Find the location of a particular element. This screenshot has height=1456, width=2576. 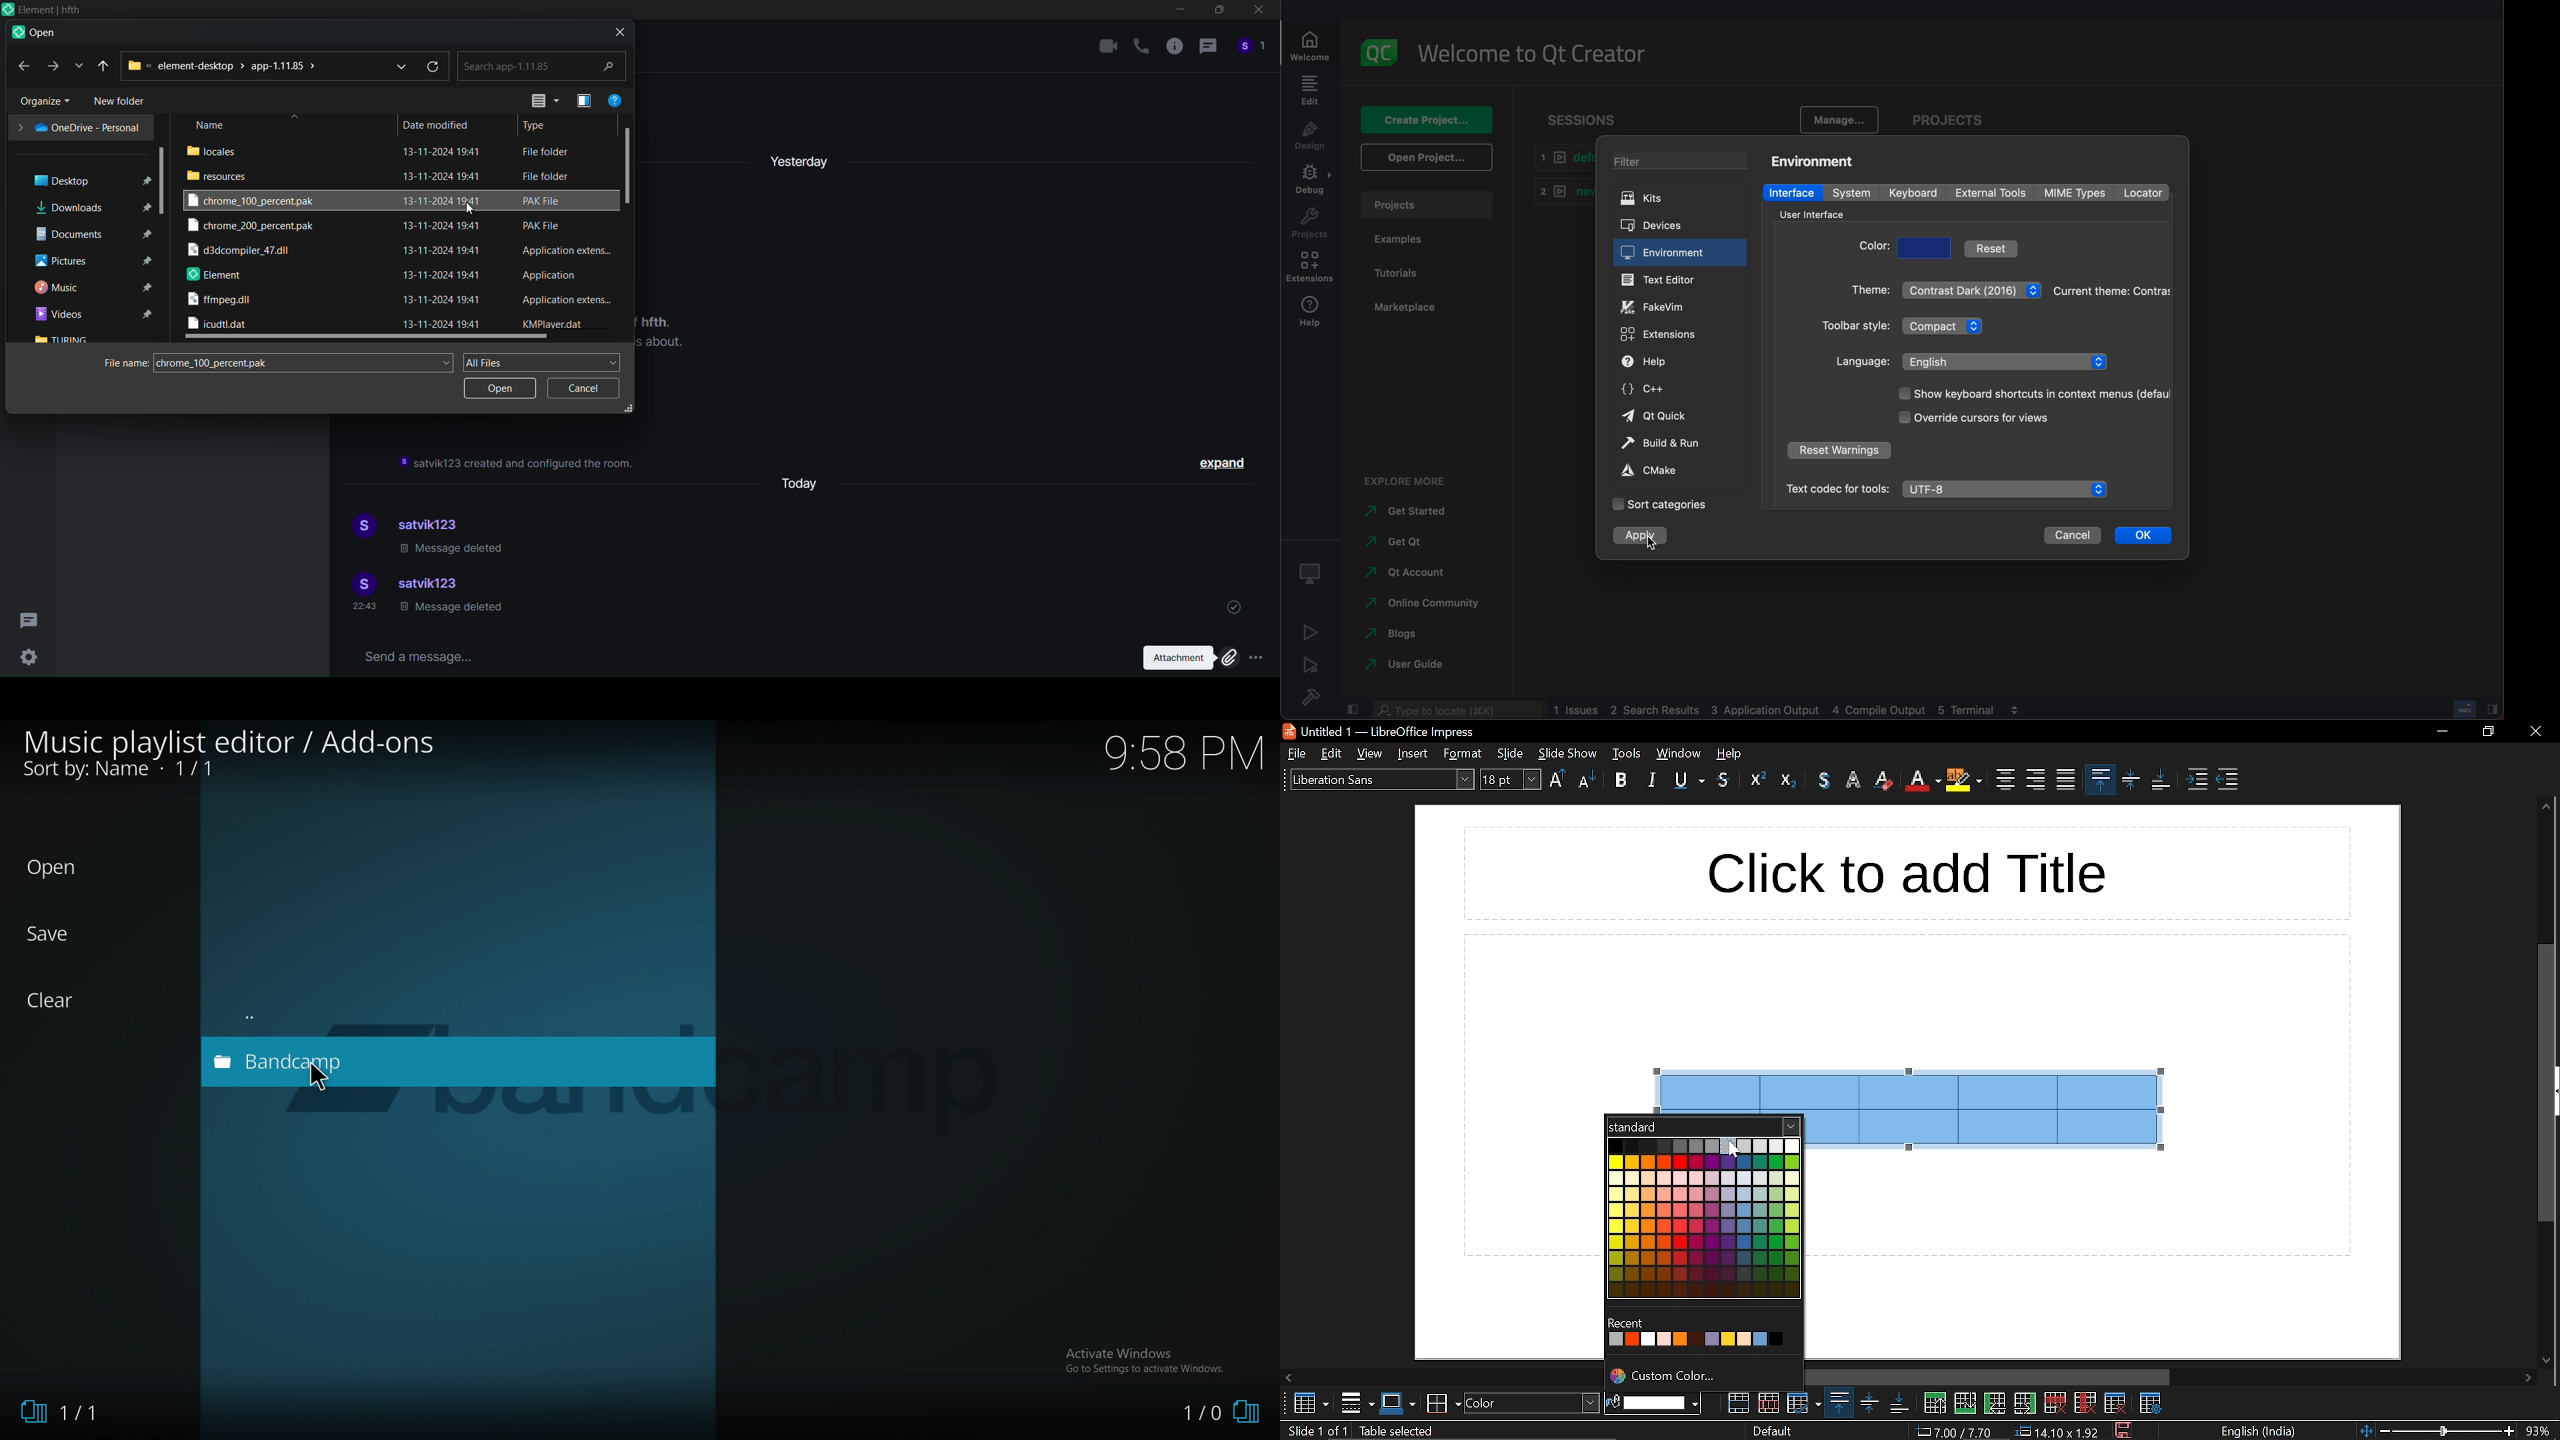

ffmpeg dll is located at coordinates (222, 302).